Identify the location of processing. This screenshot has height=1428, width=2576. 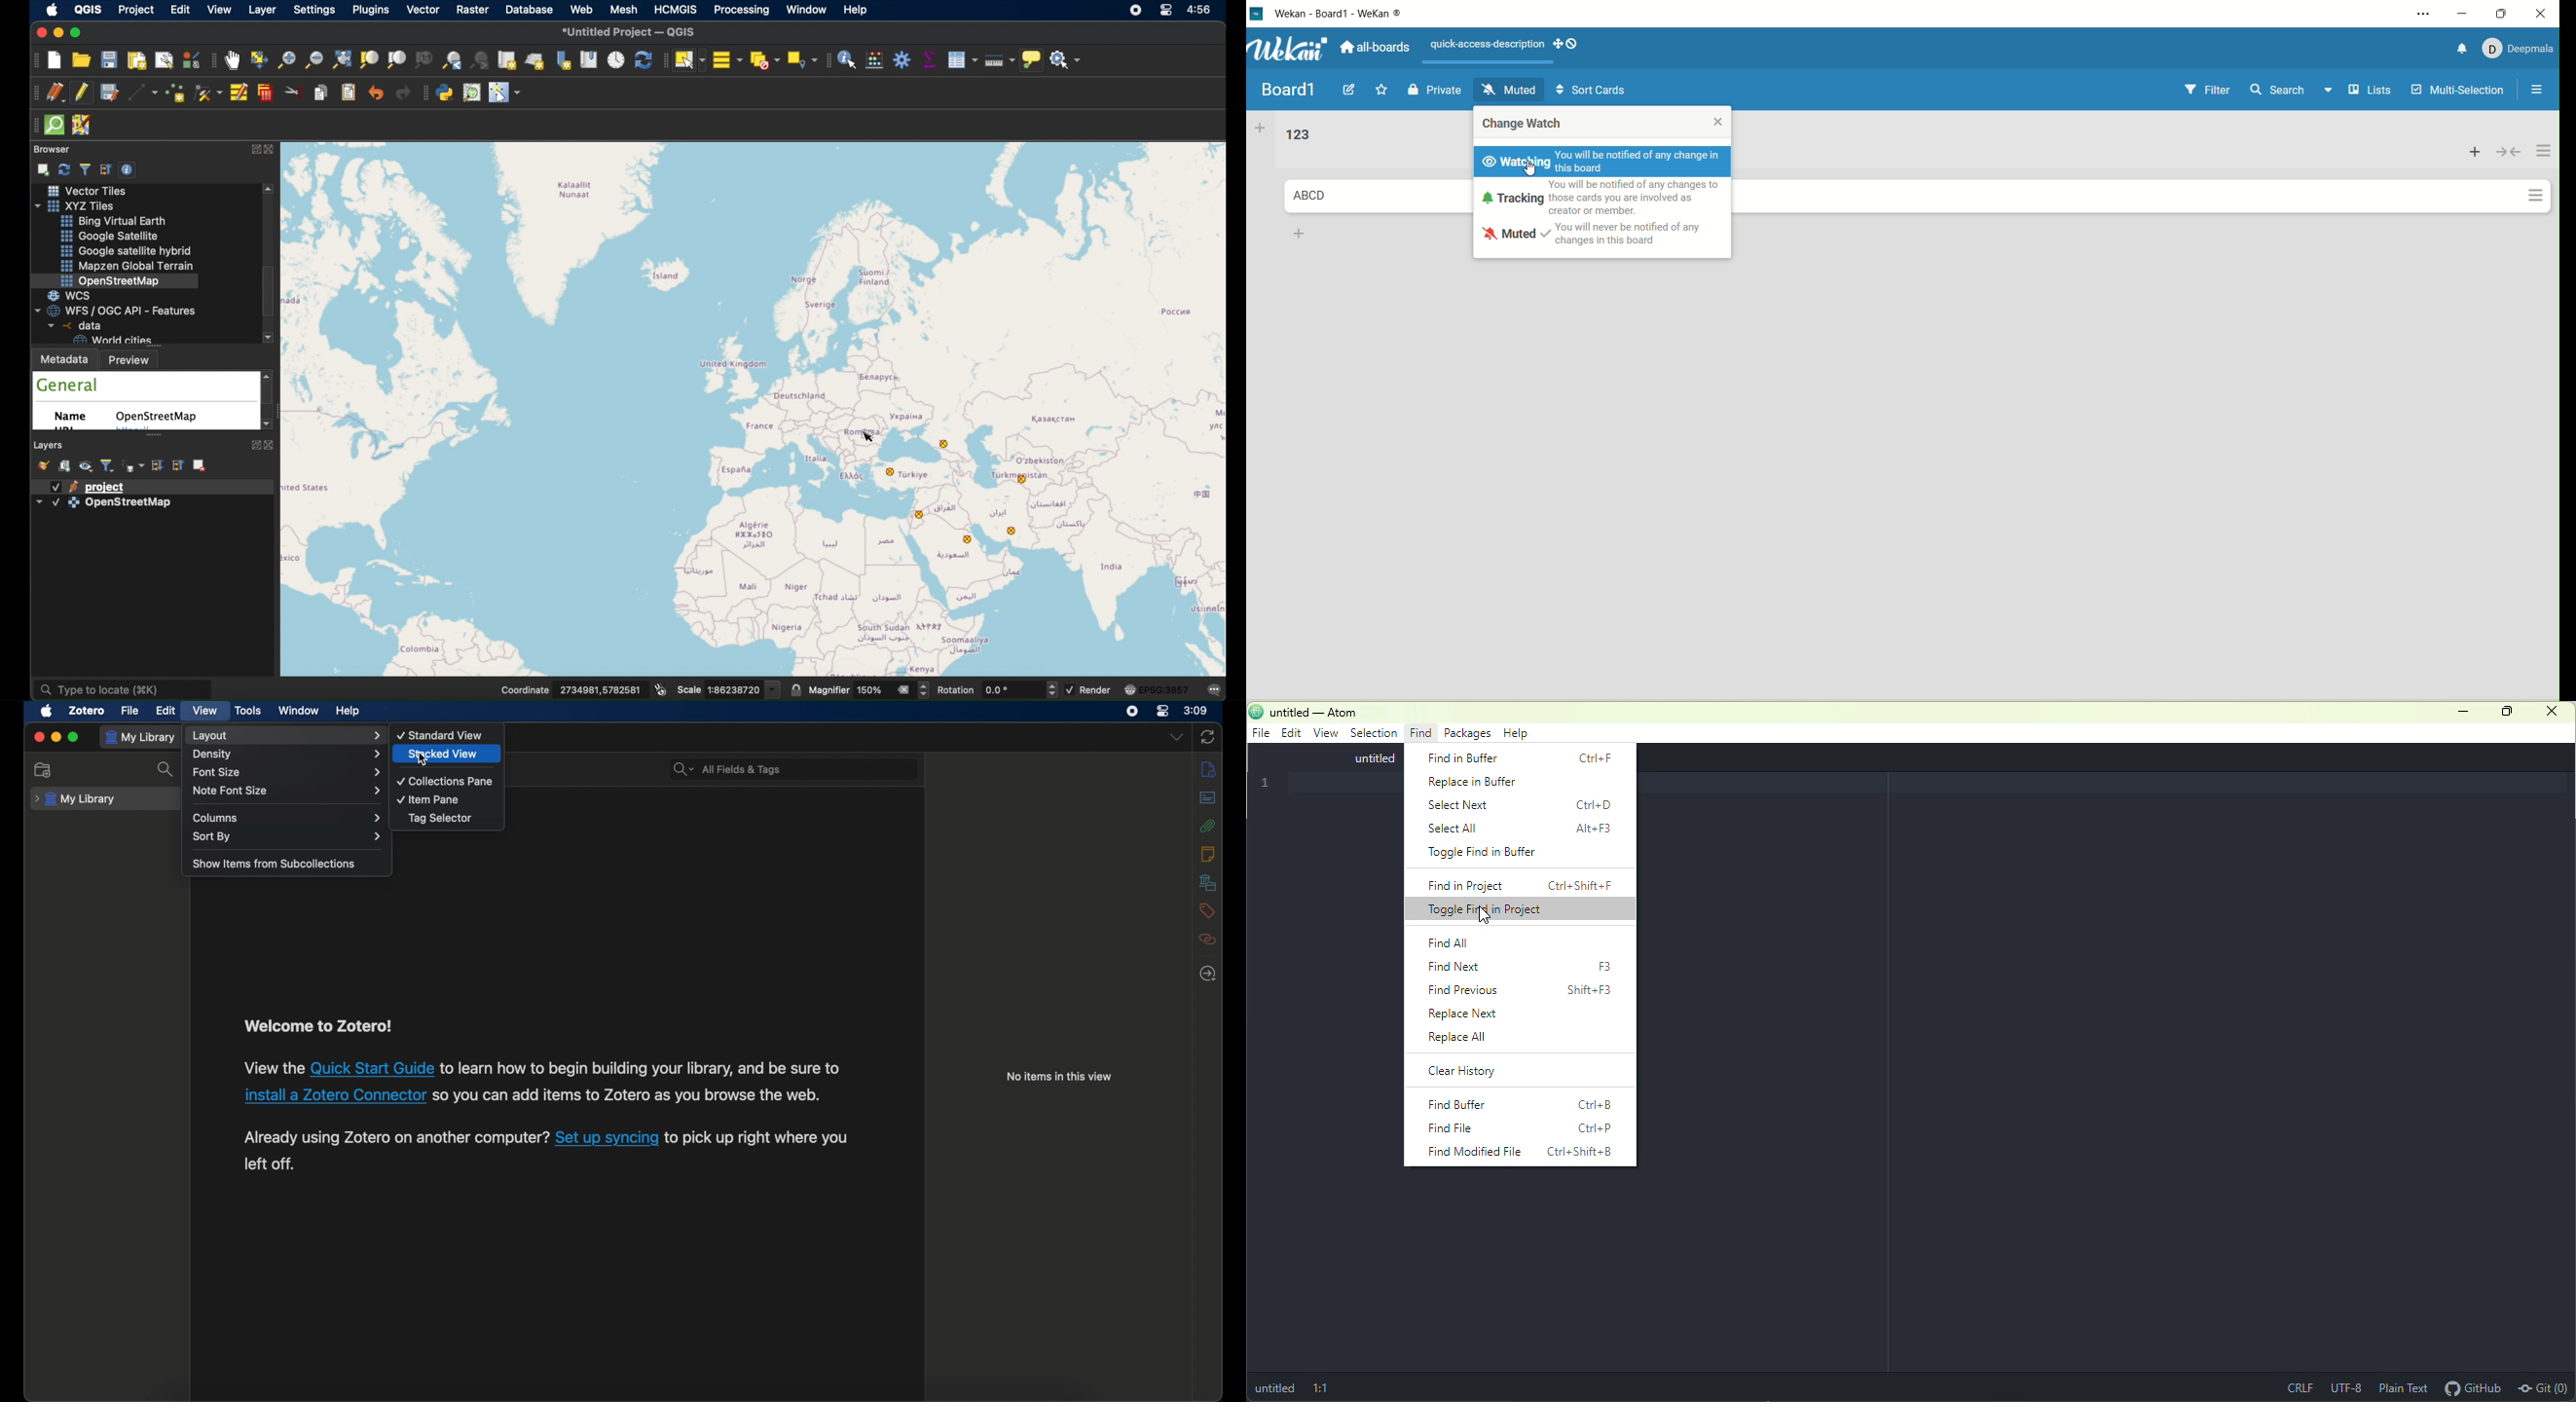
(742, 10).